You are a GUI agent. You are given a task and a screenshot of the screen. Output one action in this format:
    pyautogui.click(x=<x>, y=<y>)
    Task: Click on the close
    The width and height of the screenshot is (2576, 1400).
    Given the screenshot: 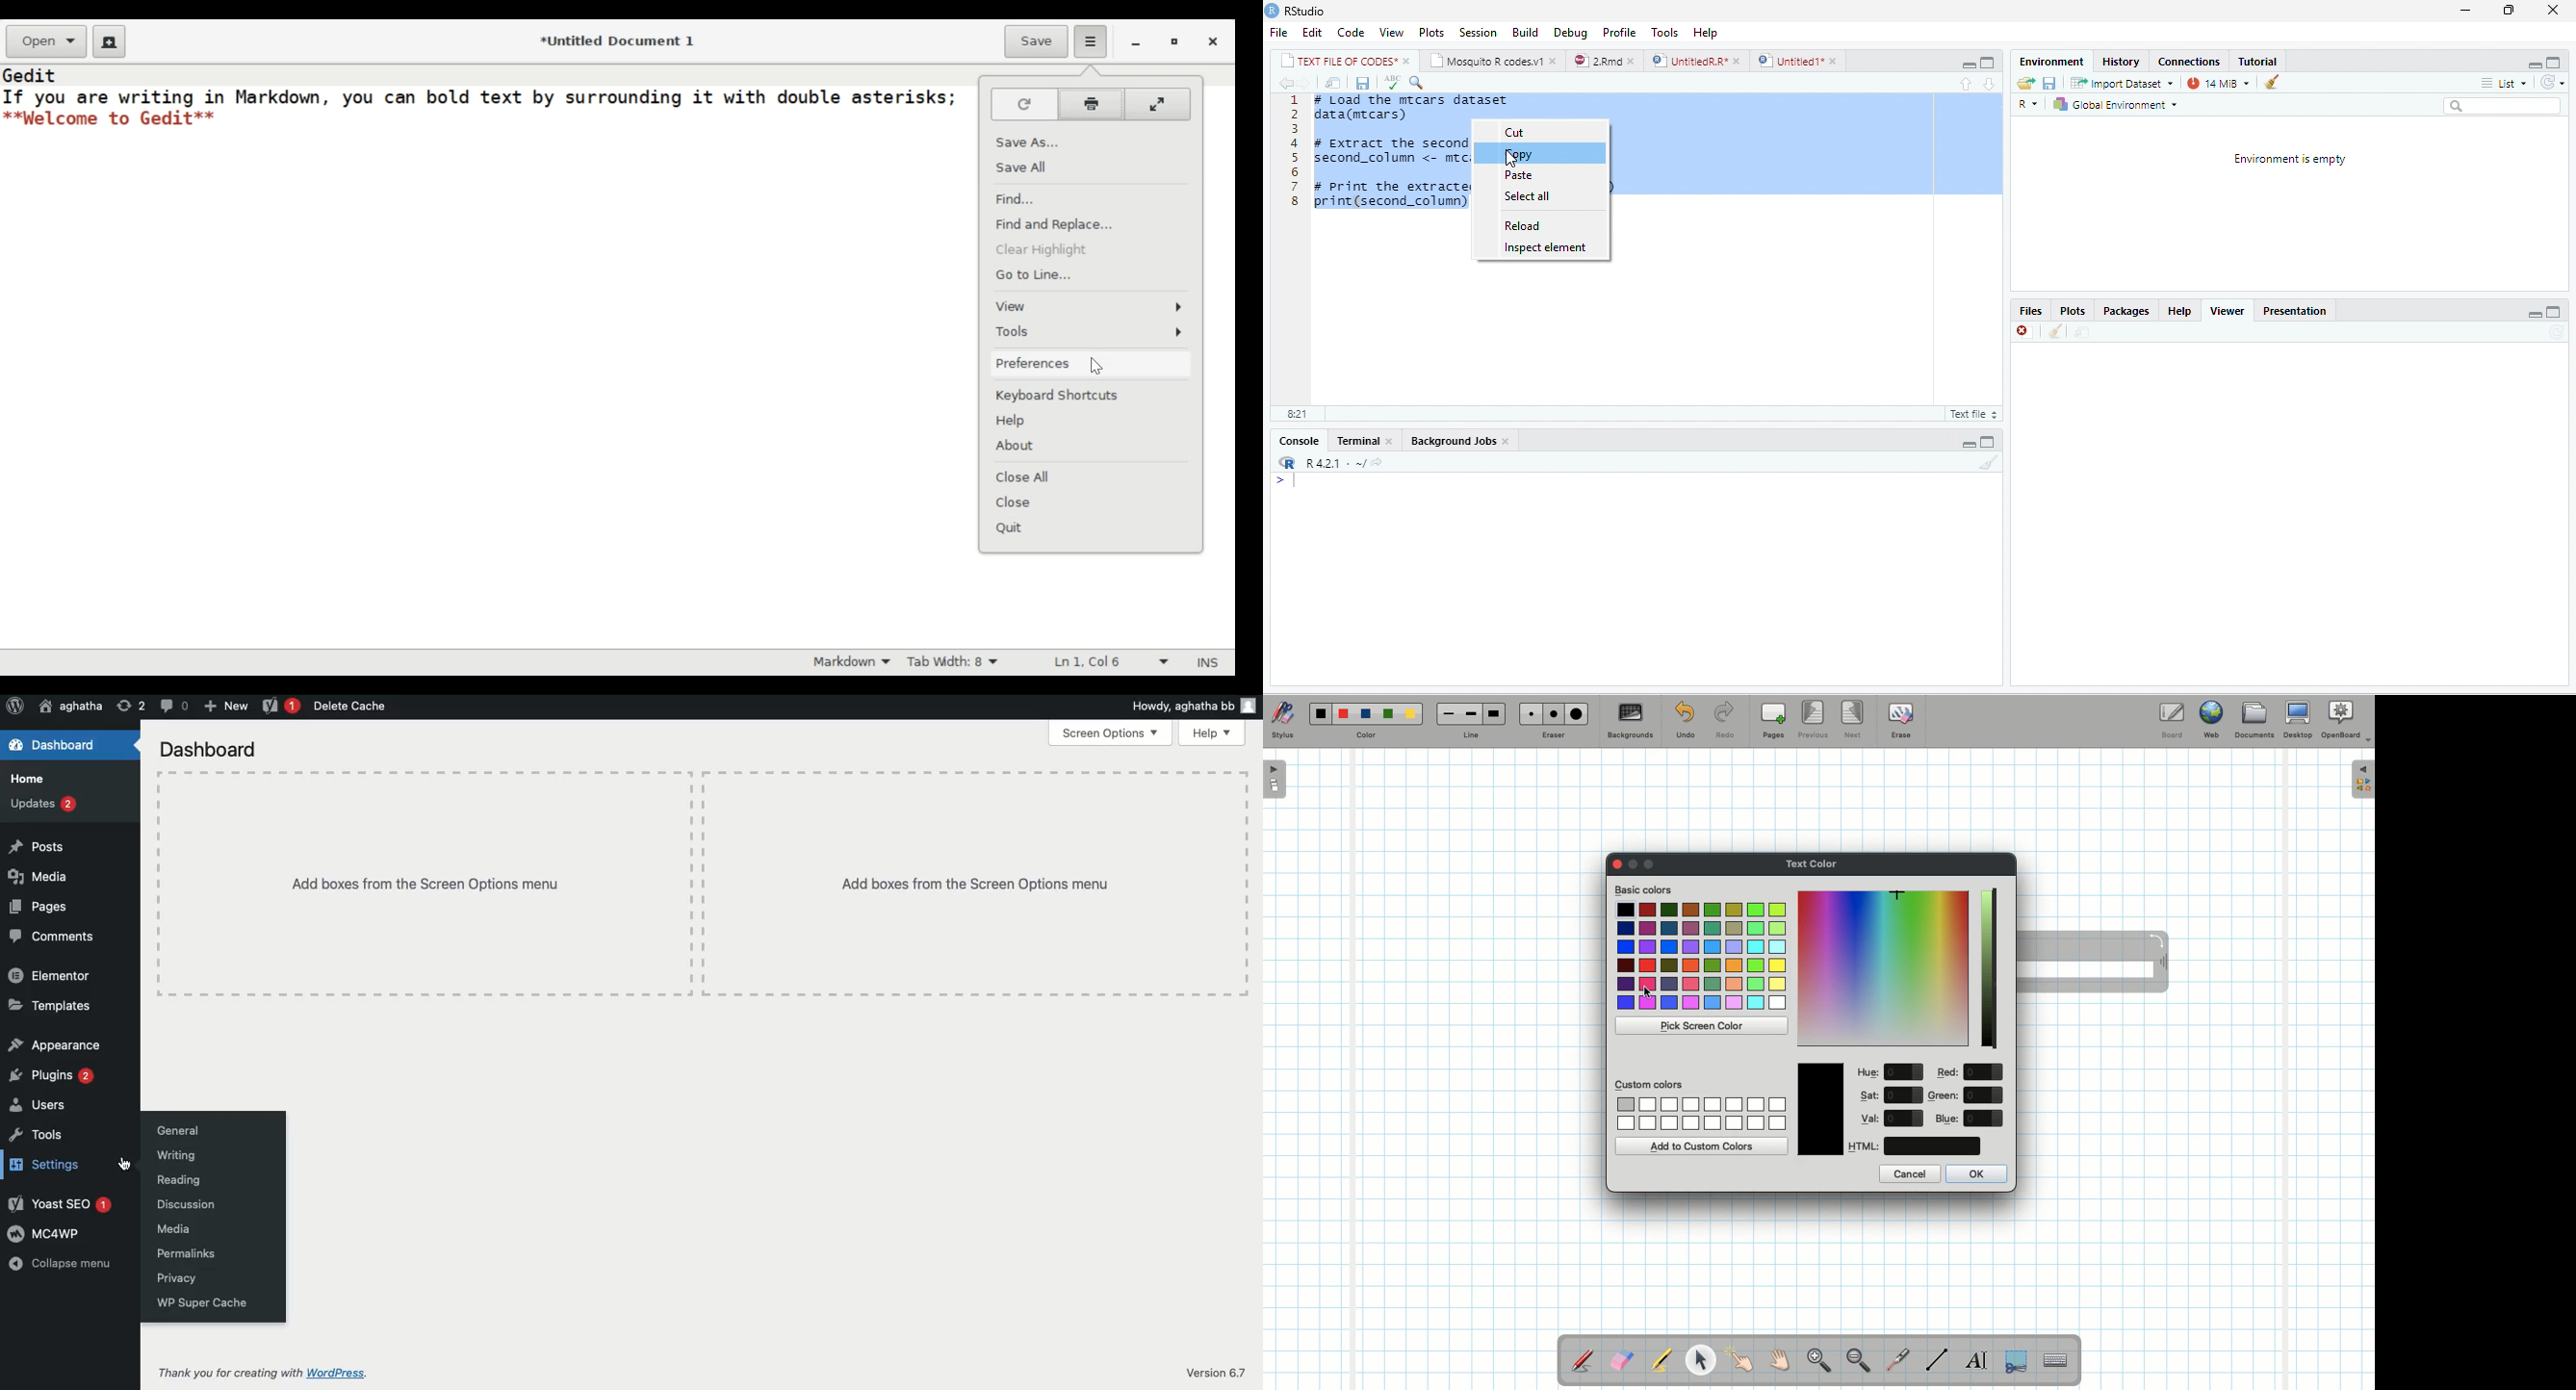 What is the action you would take?
    pyautogui.click(x=1391, y=441)
    